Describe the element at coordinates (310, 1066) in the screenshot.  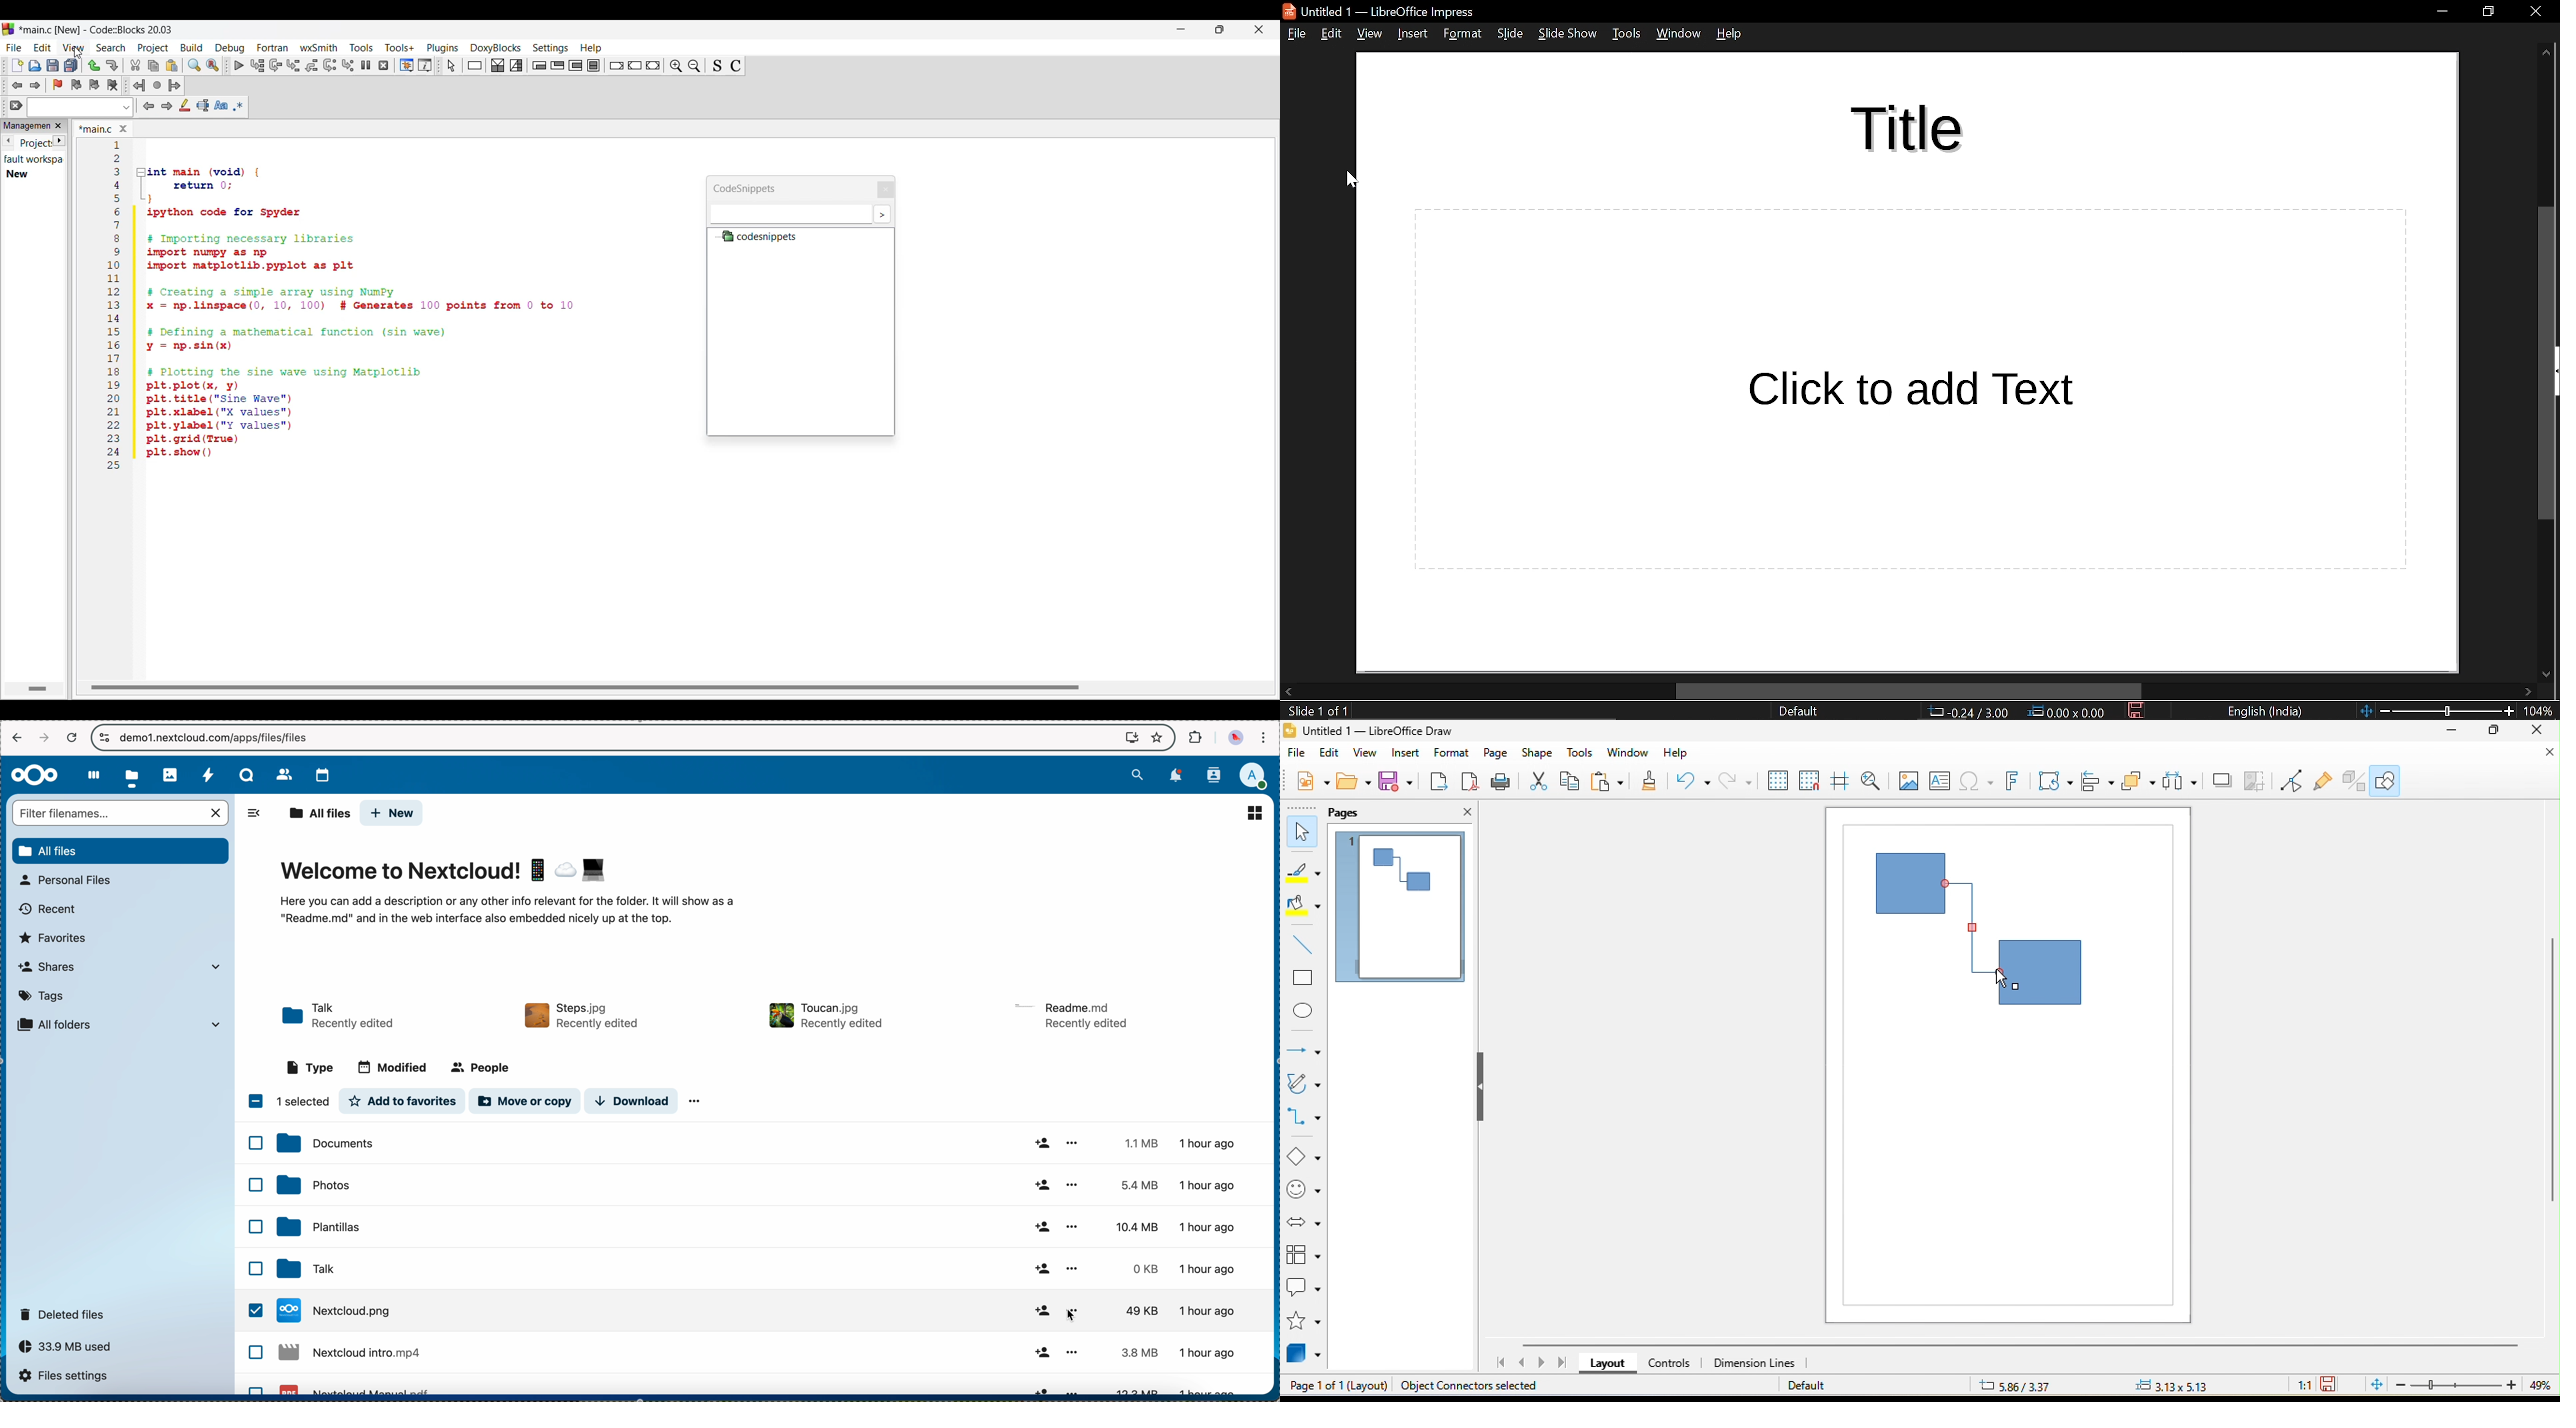
I see `type` at that location.